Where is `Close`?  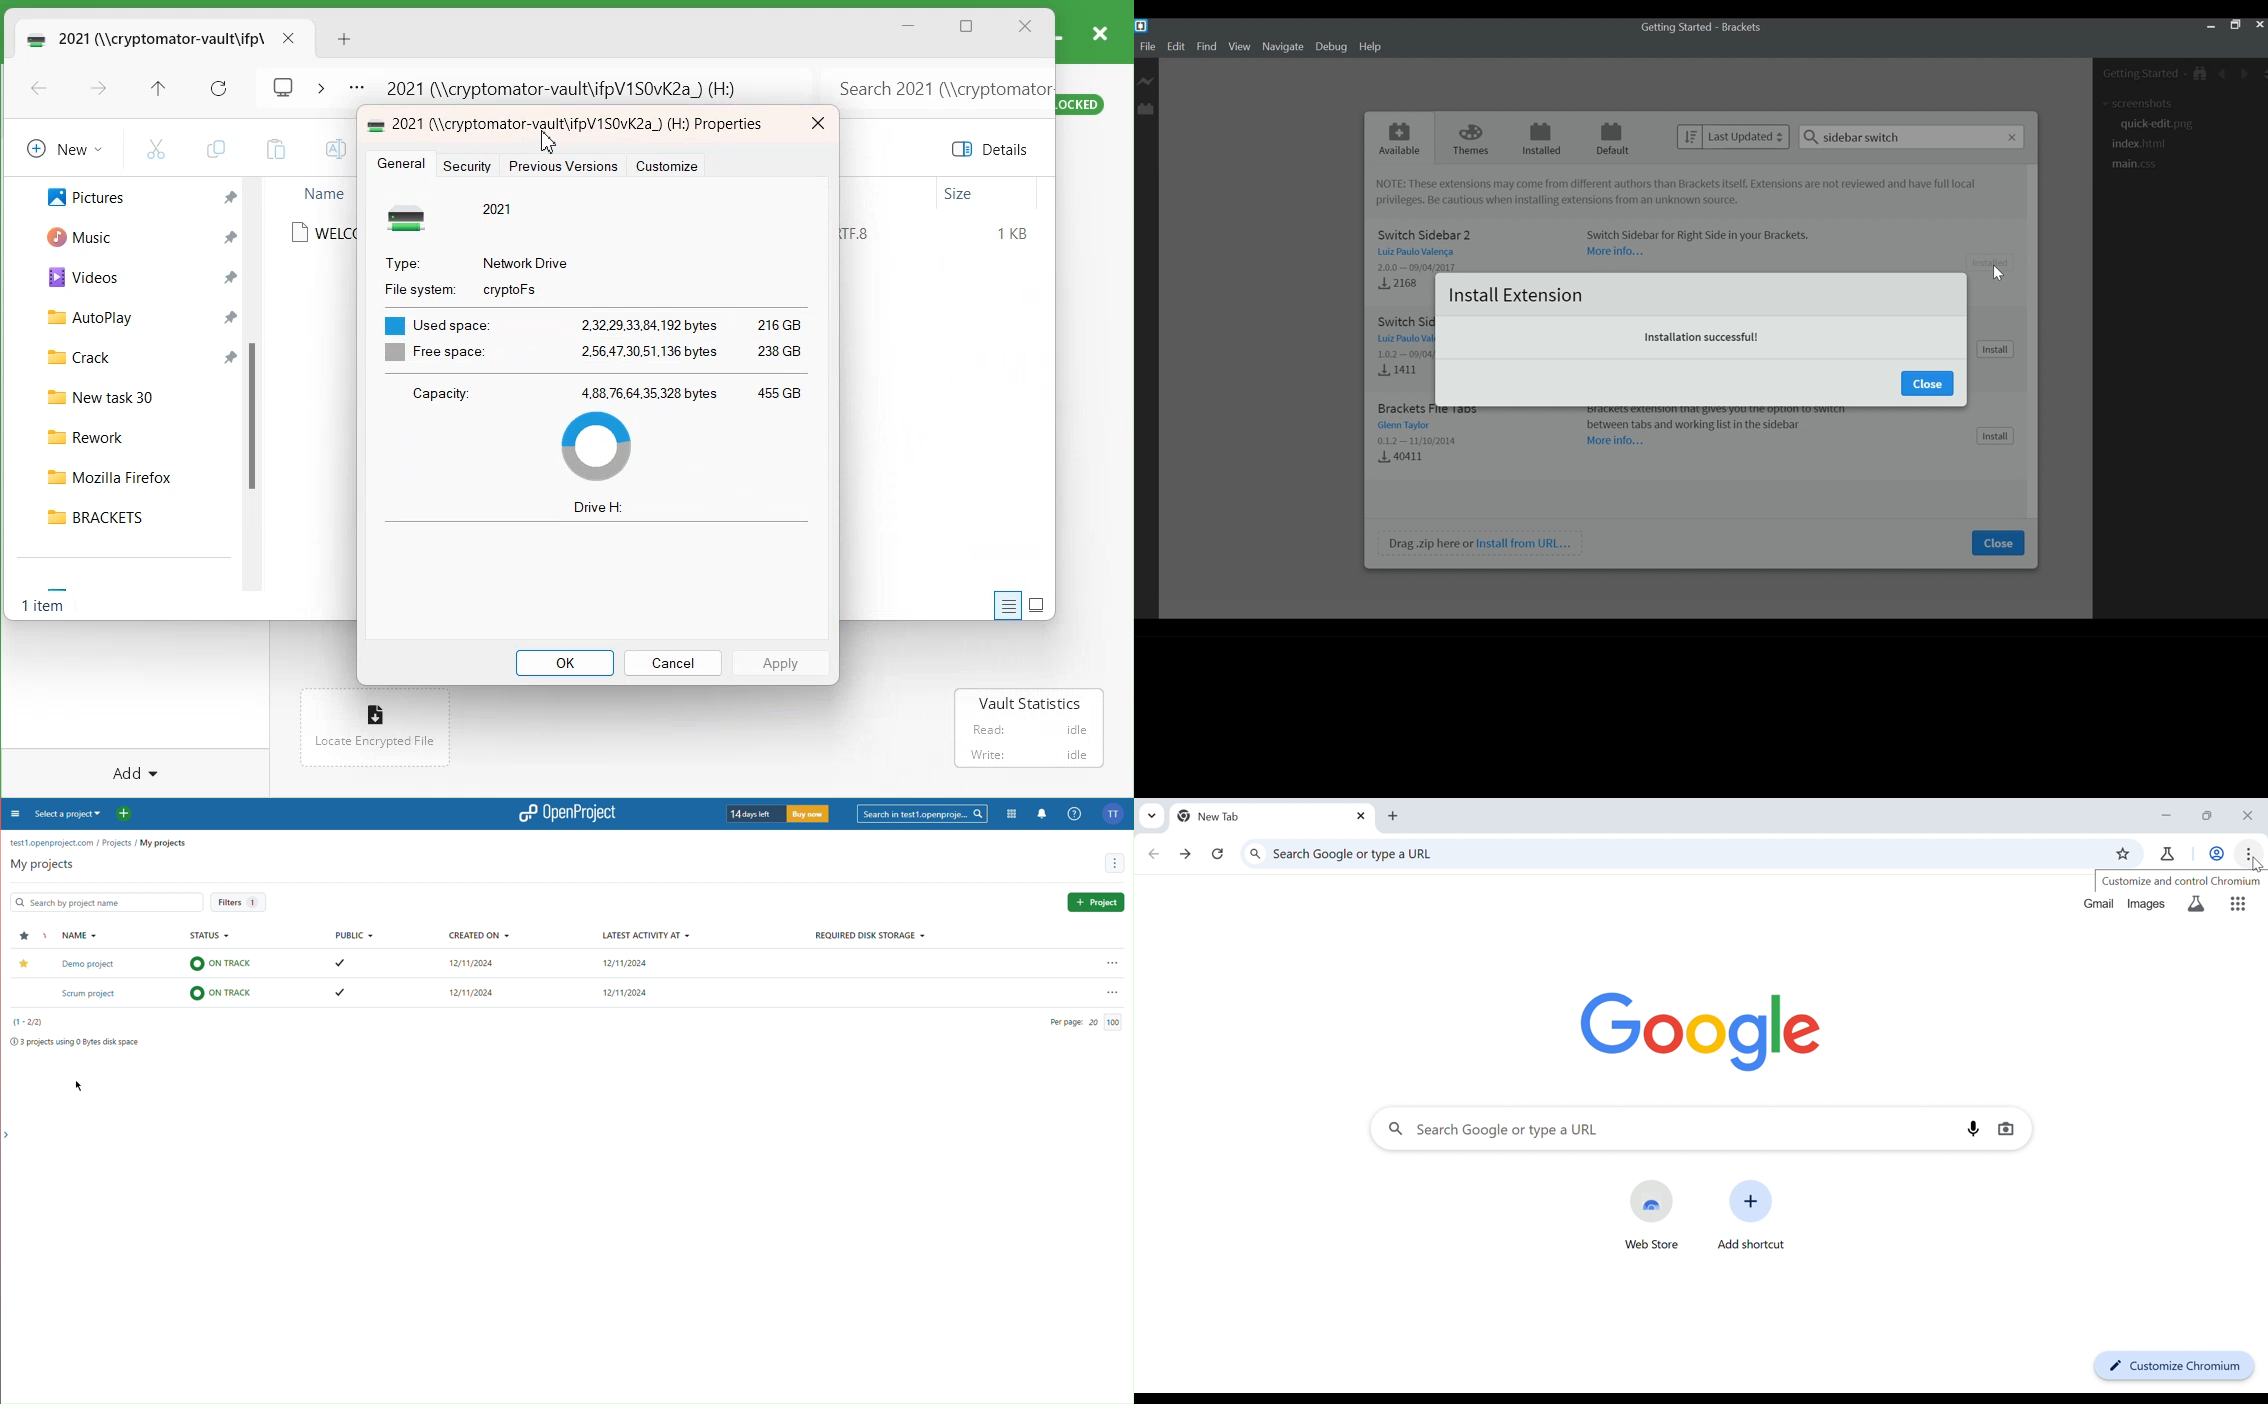
Close is located at coordinates (1360, 817).